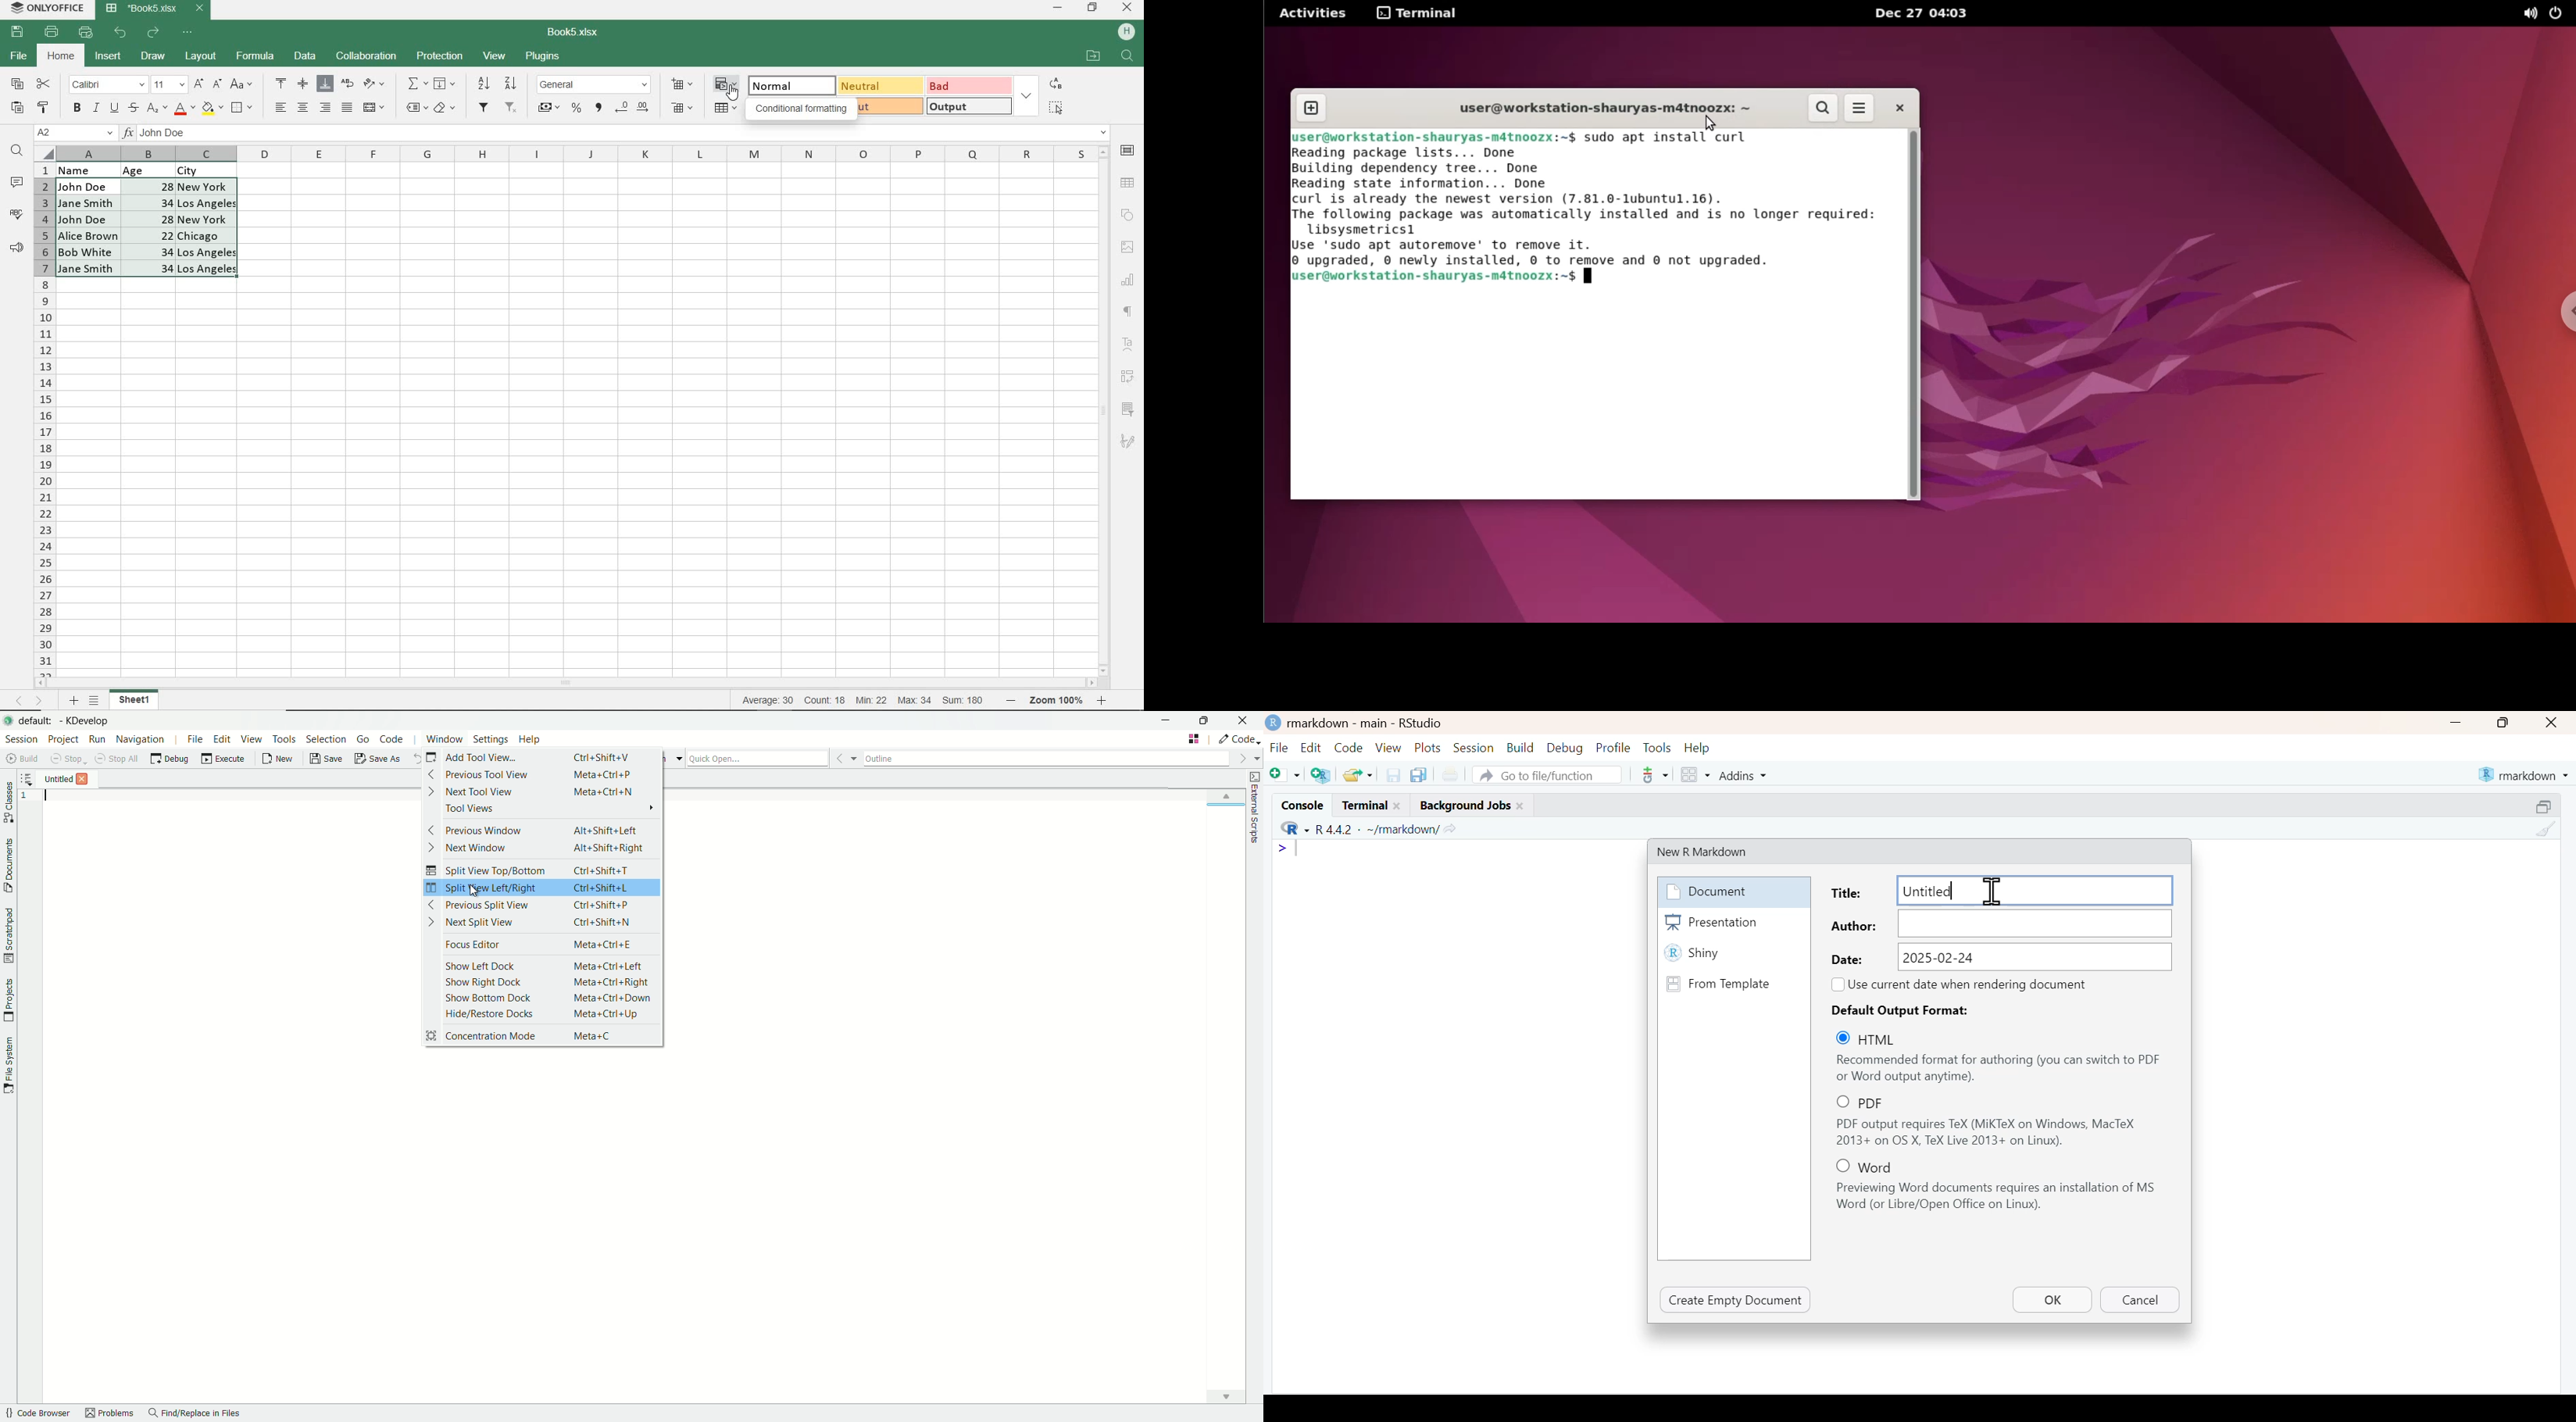  What do you see at coordinates (191, 31) in the screenshot?
I see `CUSTOMIZE QUICK ACCESS TOOLBAR` at bounding box center [191, 31].